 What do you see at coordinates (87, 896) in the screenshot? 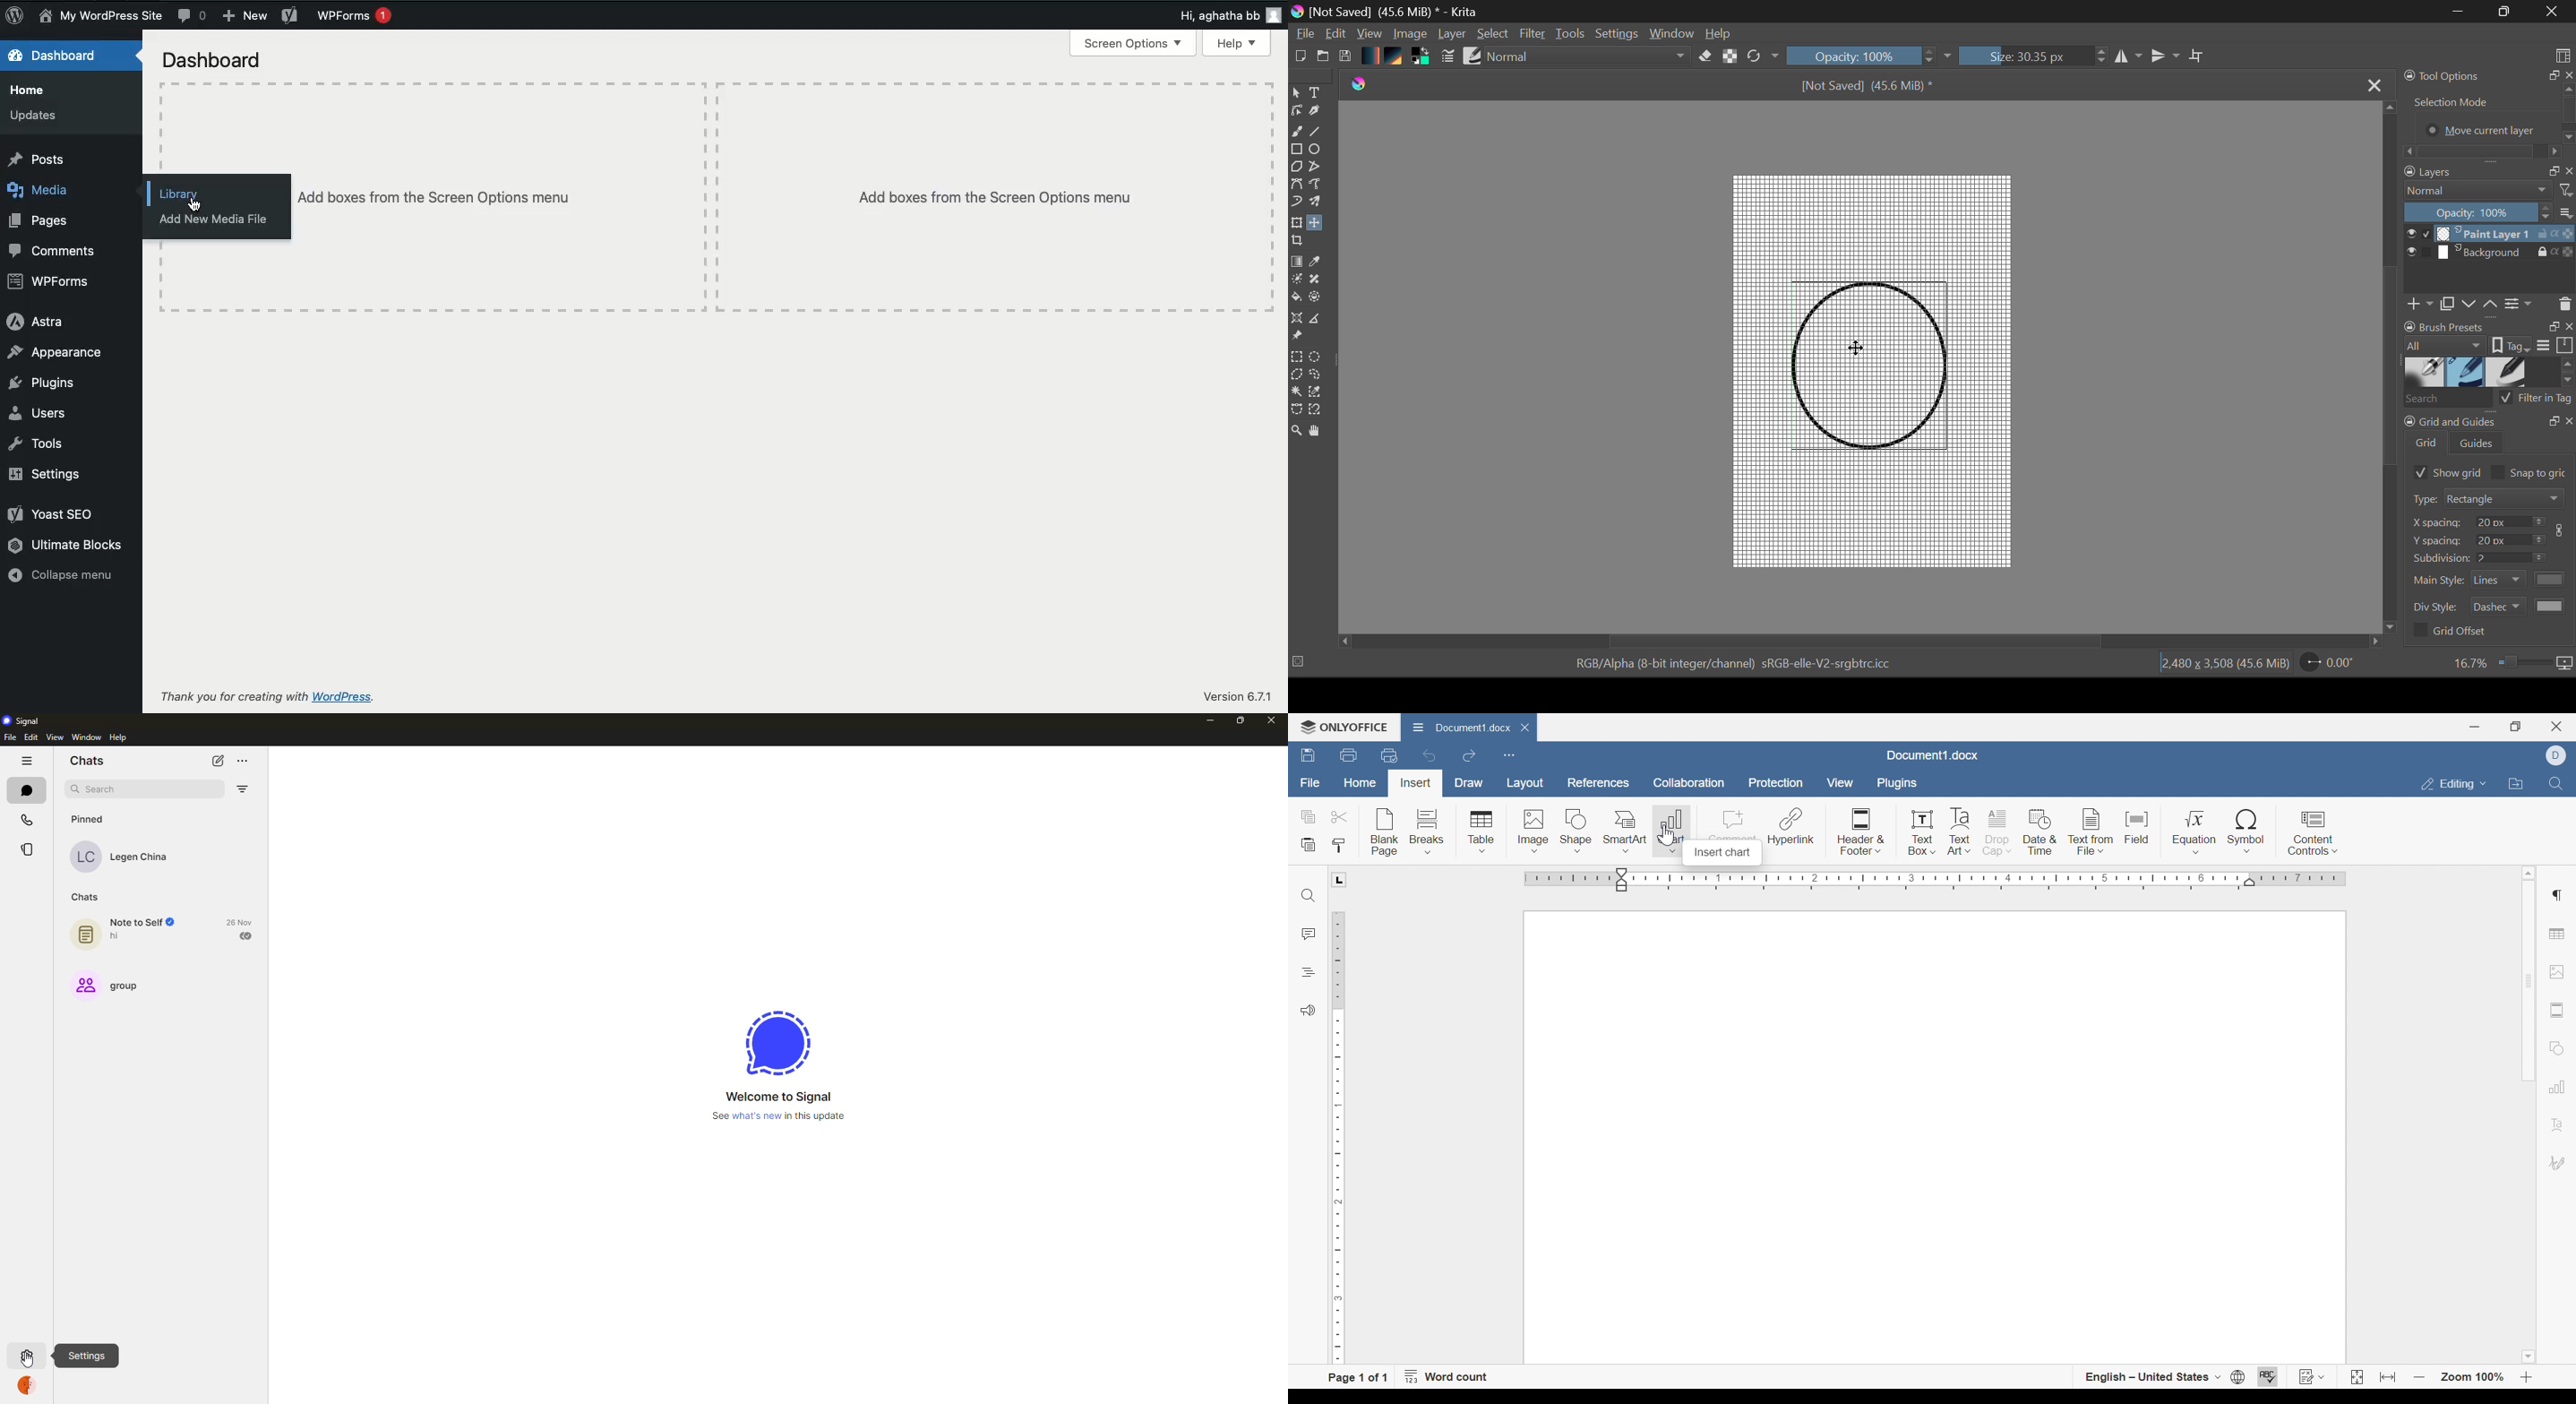
I see `chats` at bounding box center [87, 896].